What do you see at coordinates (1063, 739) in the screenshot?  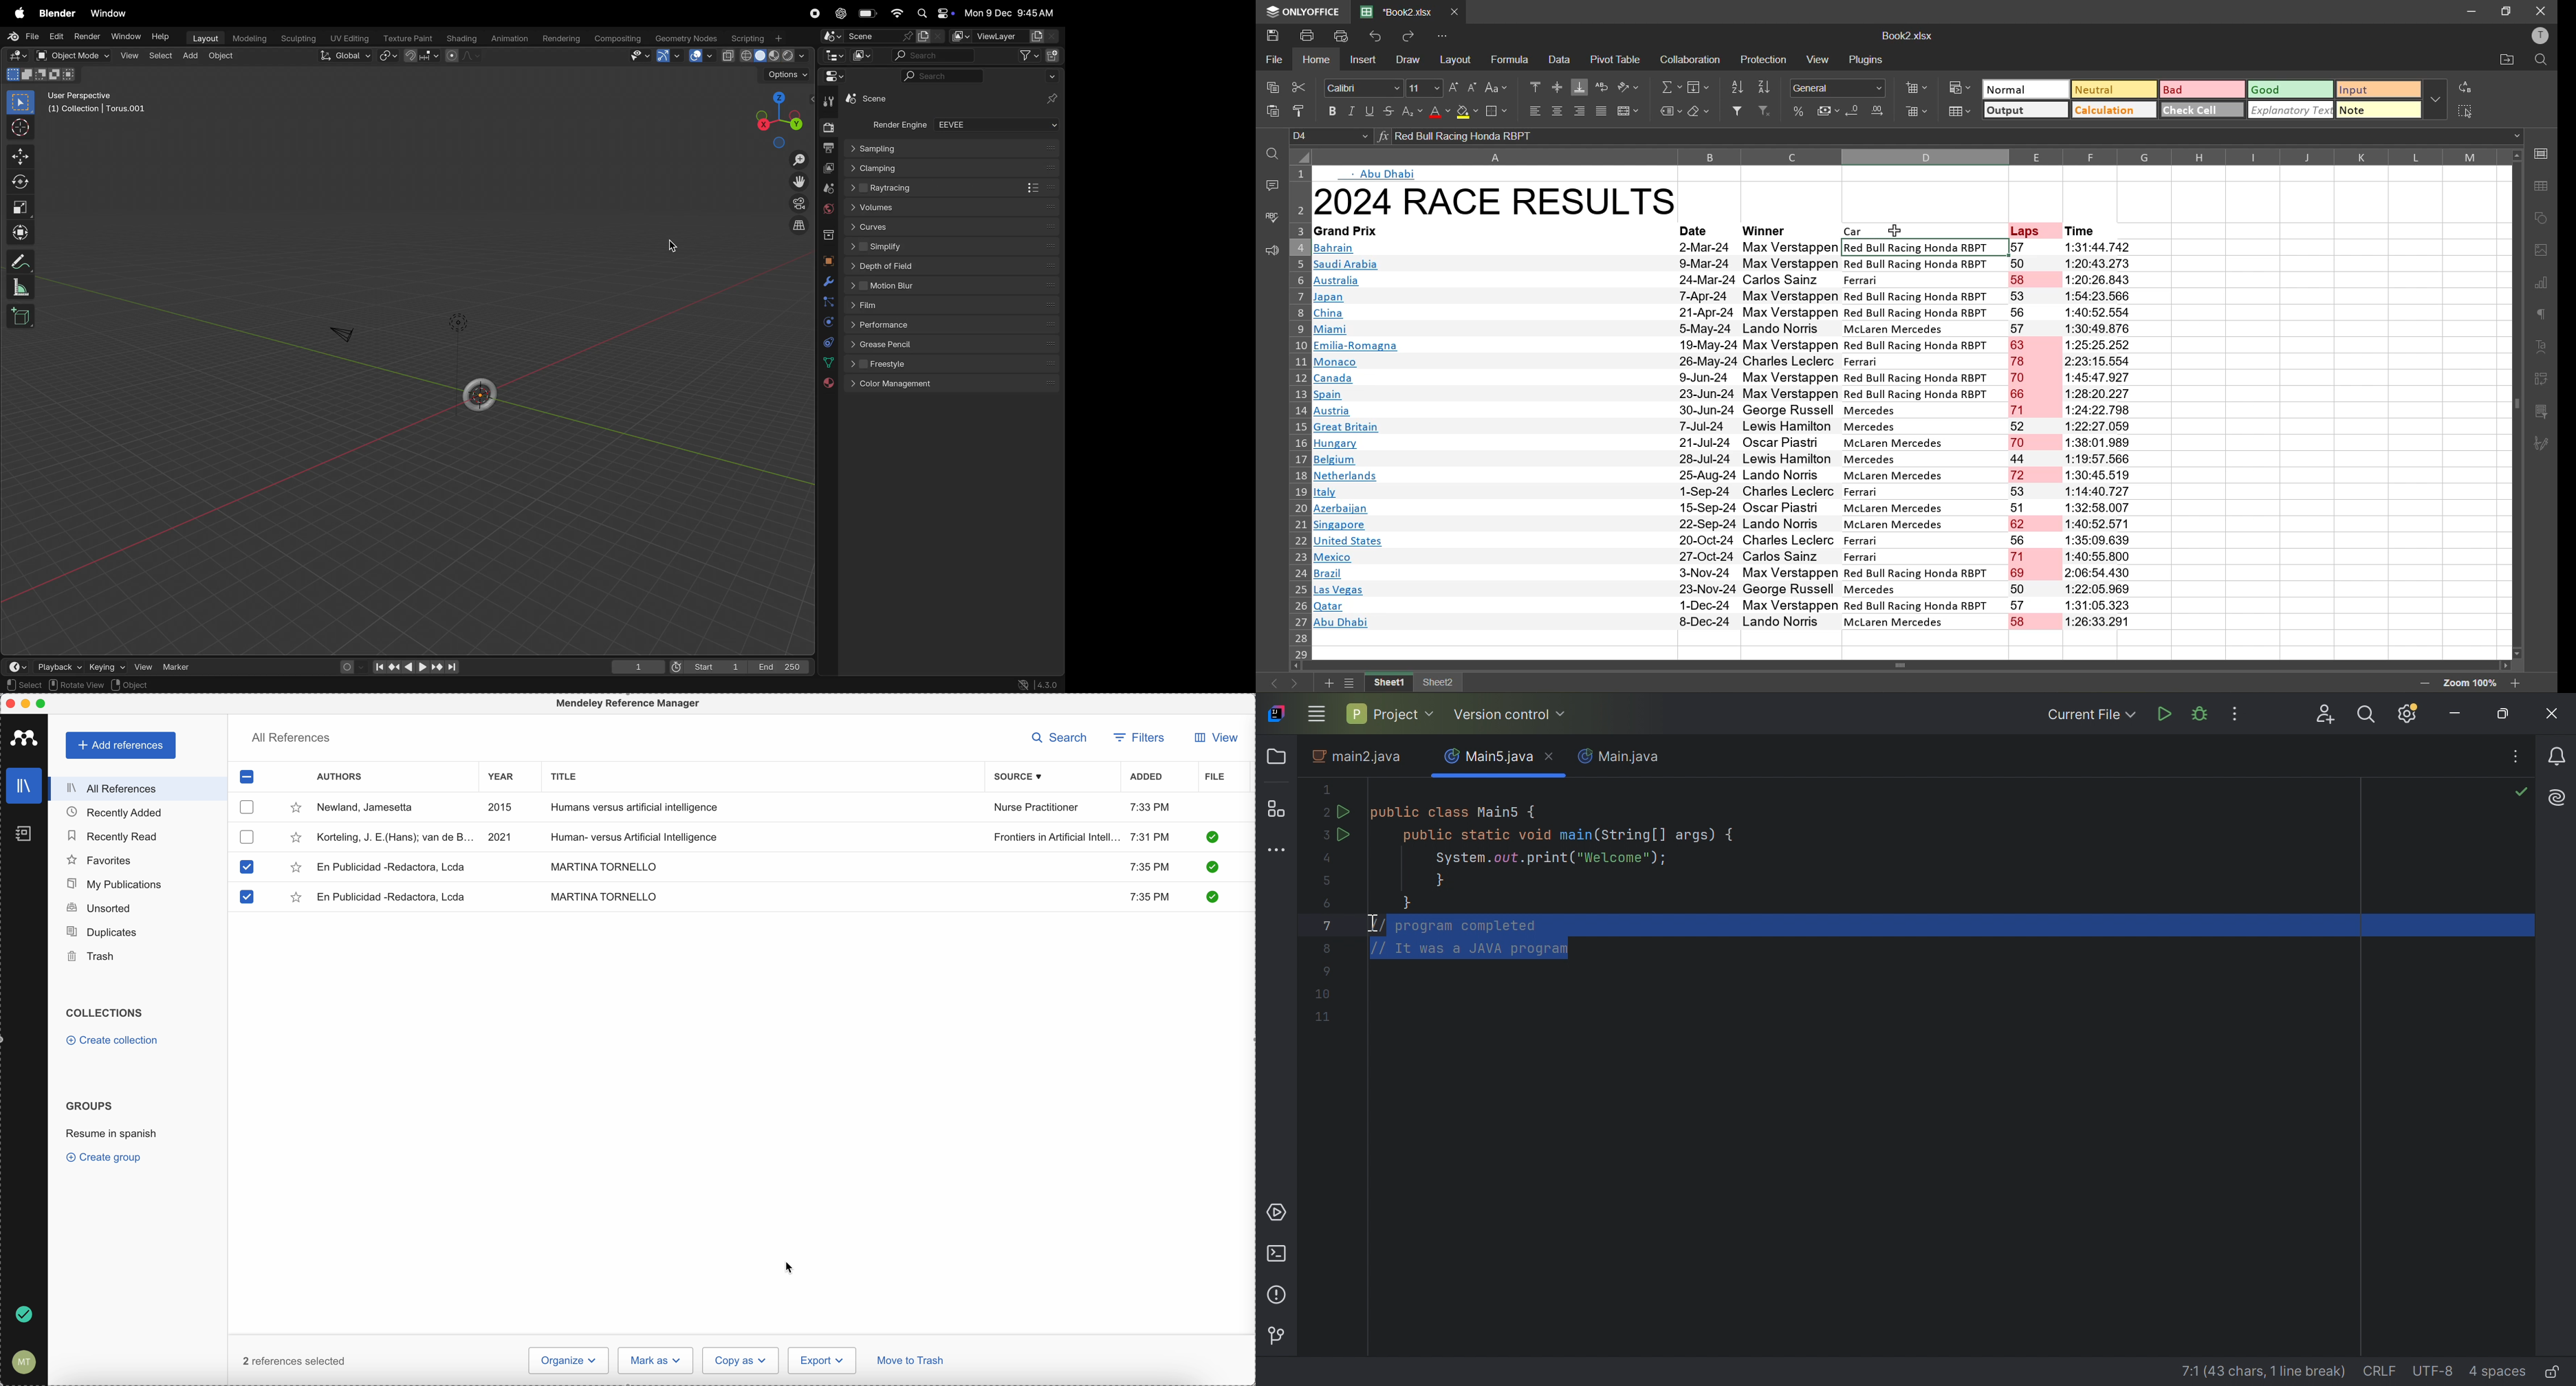 I see `search` at bounding box center [1063, 739].